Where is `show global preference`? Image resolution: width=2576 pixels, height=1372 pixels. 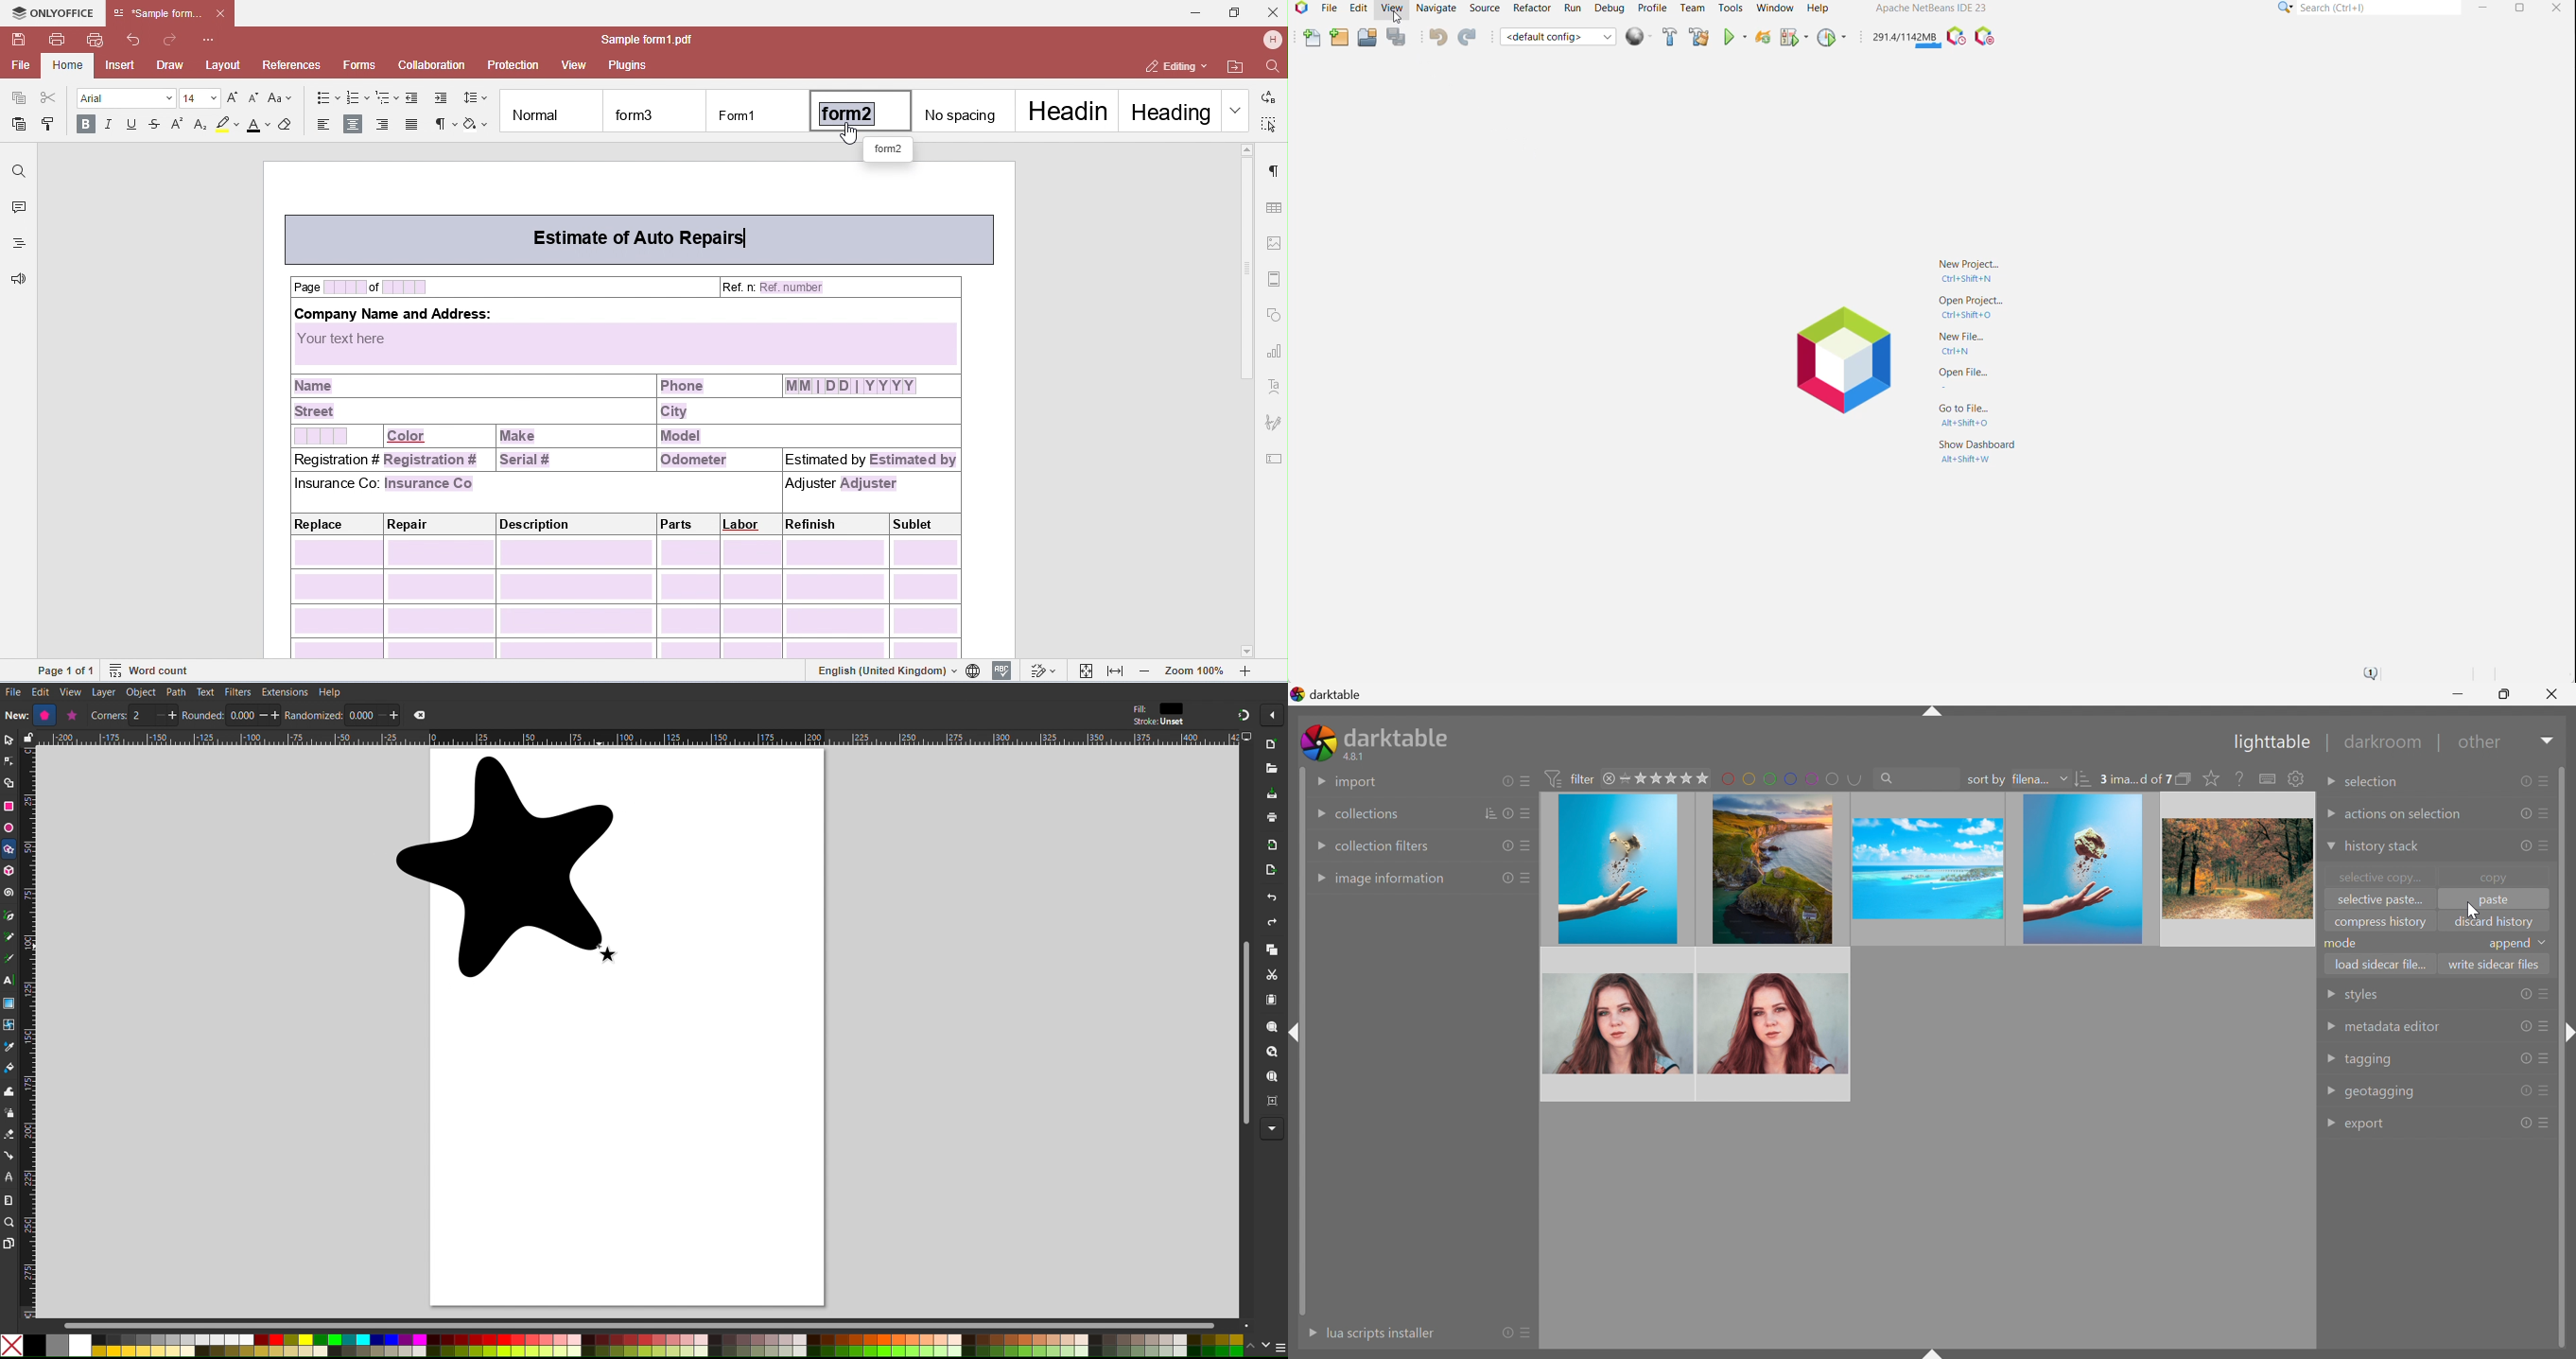
show global preference is located at coordinates (2295, 778).